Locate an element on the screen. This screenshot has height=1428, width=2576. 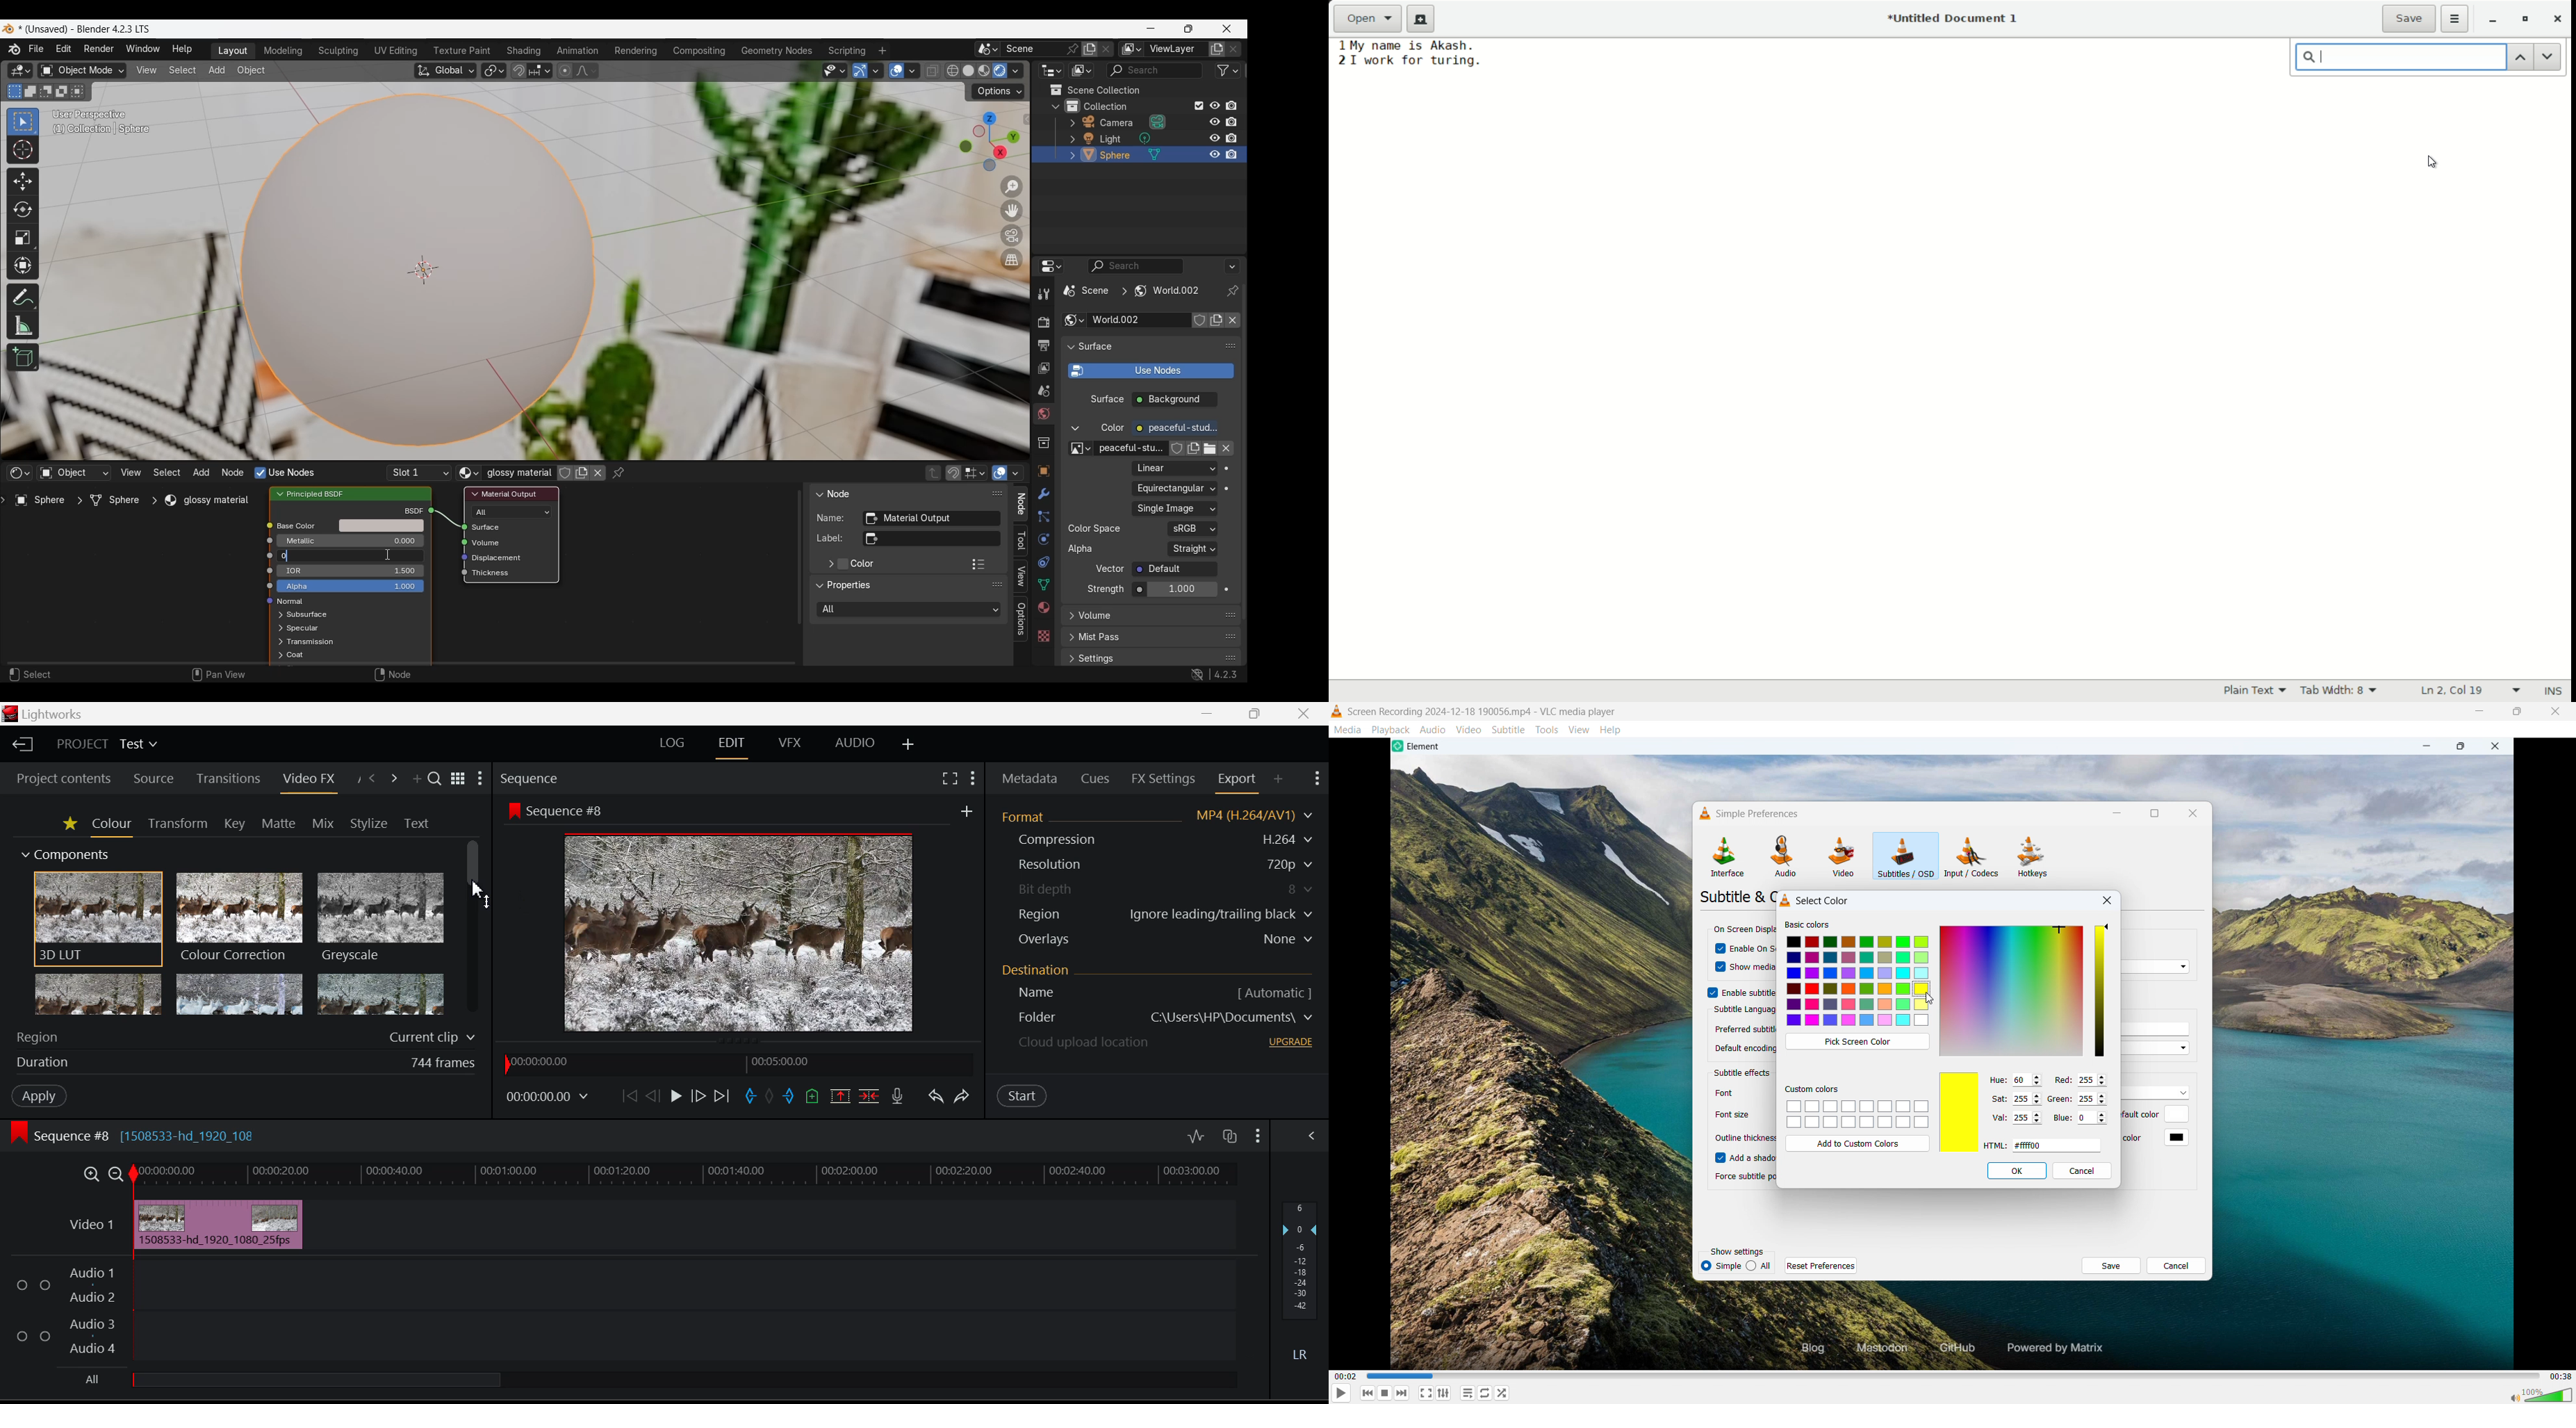
Float panel is located at coordinates (997, 584).